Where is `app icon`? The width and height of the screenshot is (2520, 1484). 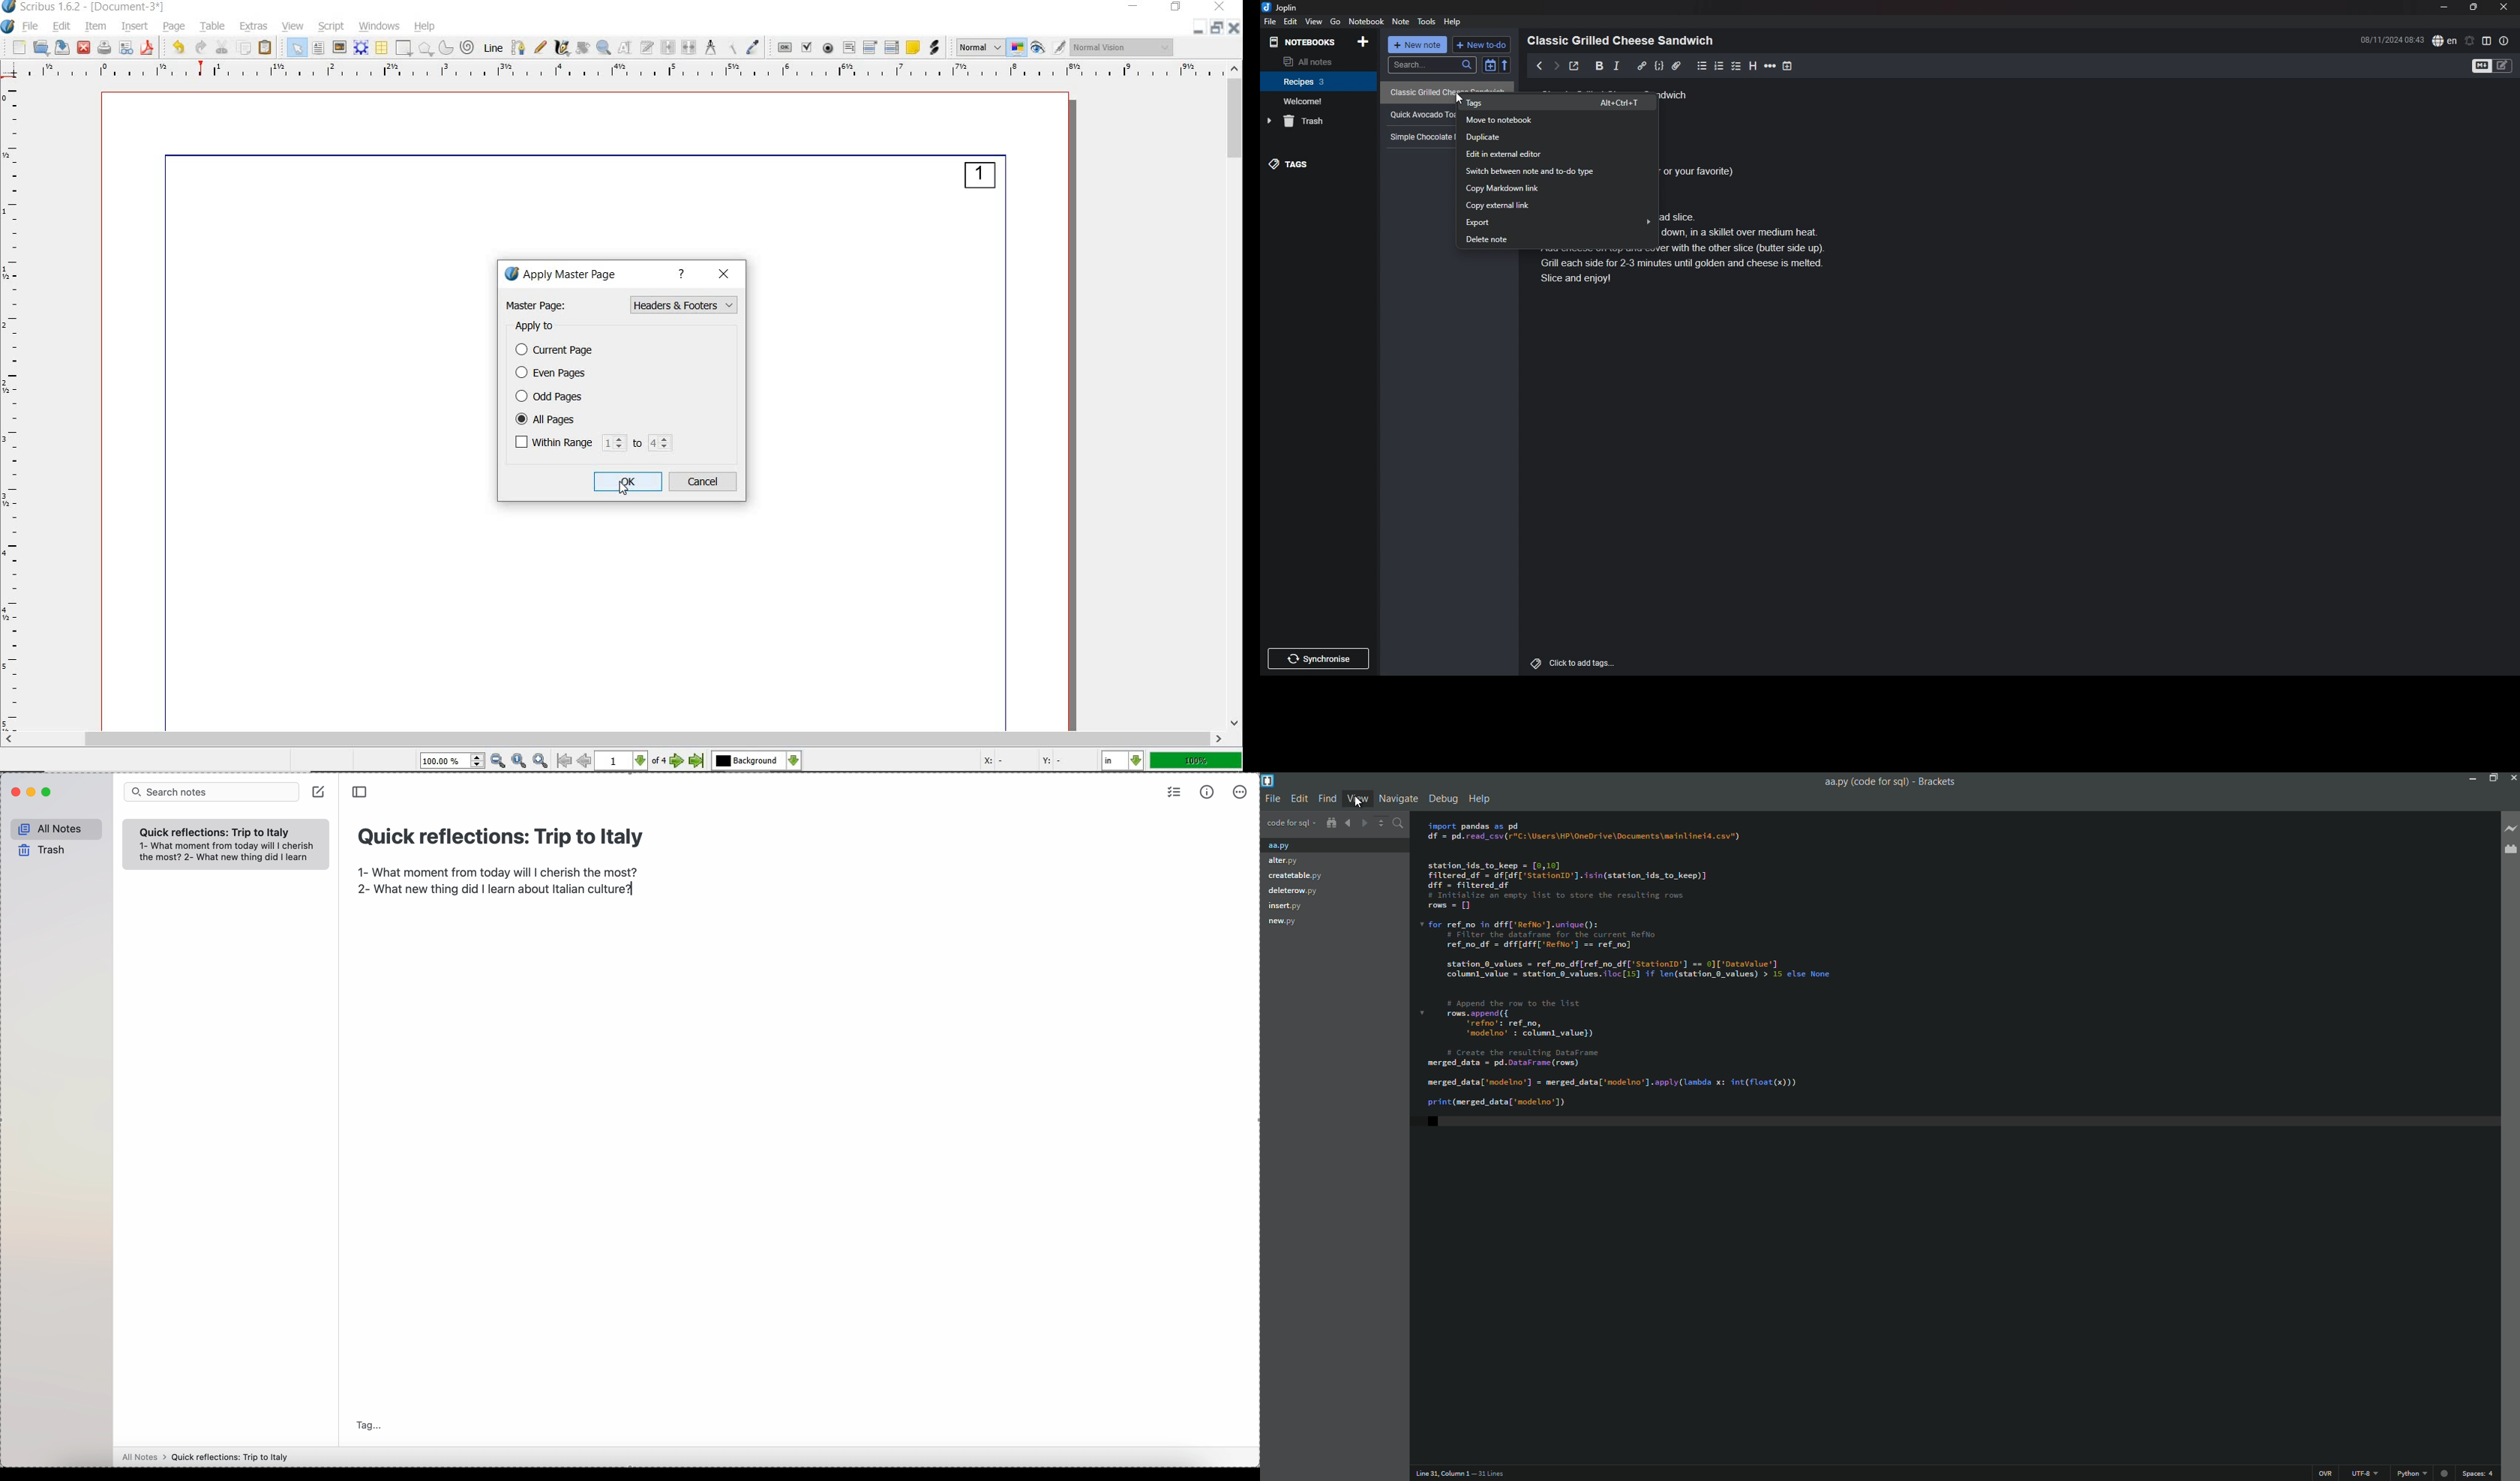
app icon is located at coordinates (1269, 782).